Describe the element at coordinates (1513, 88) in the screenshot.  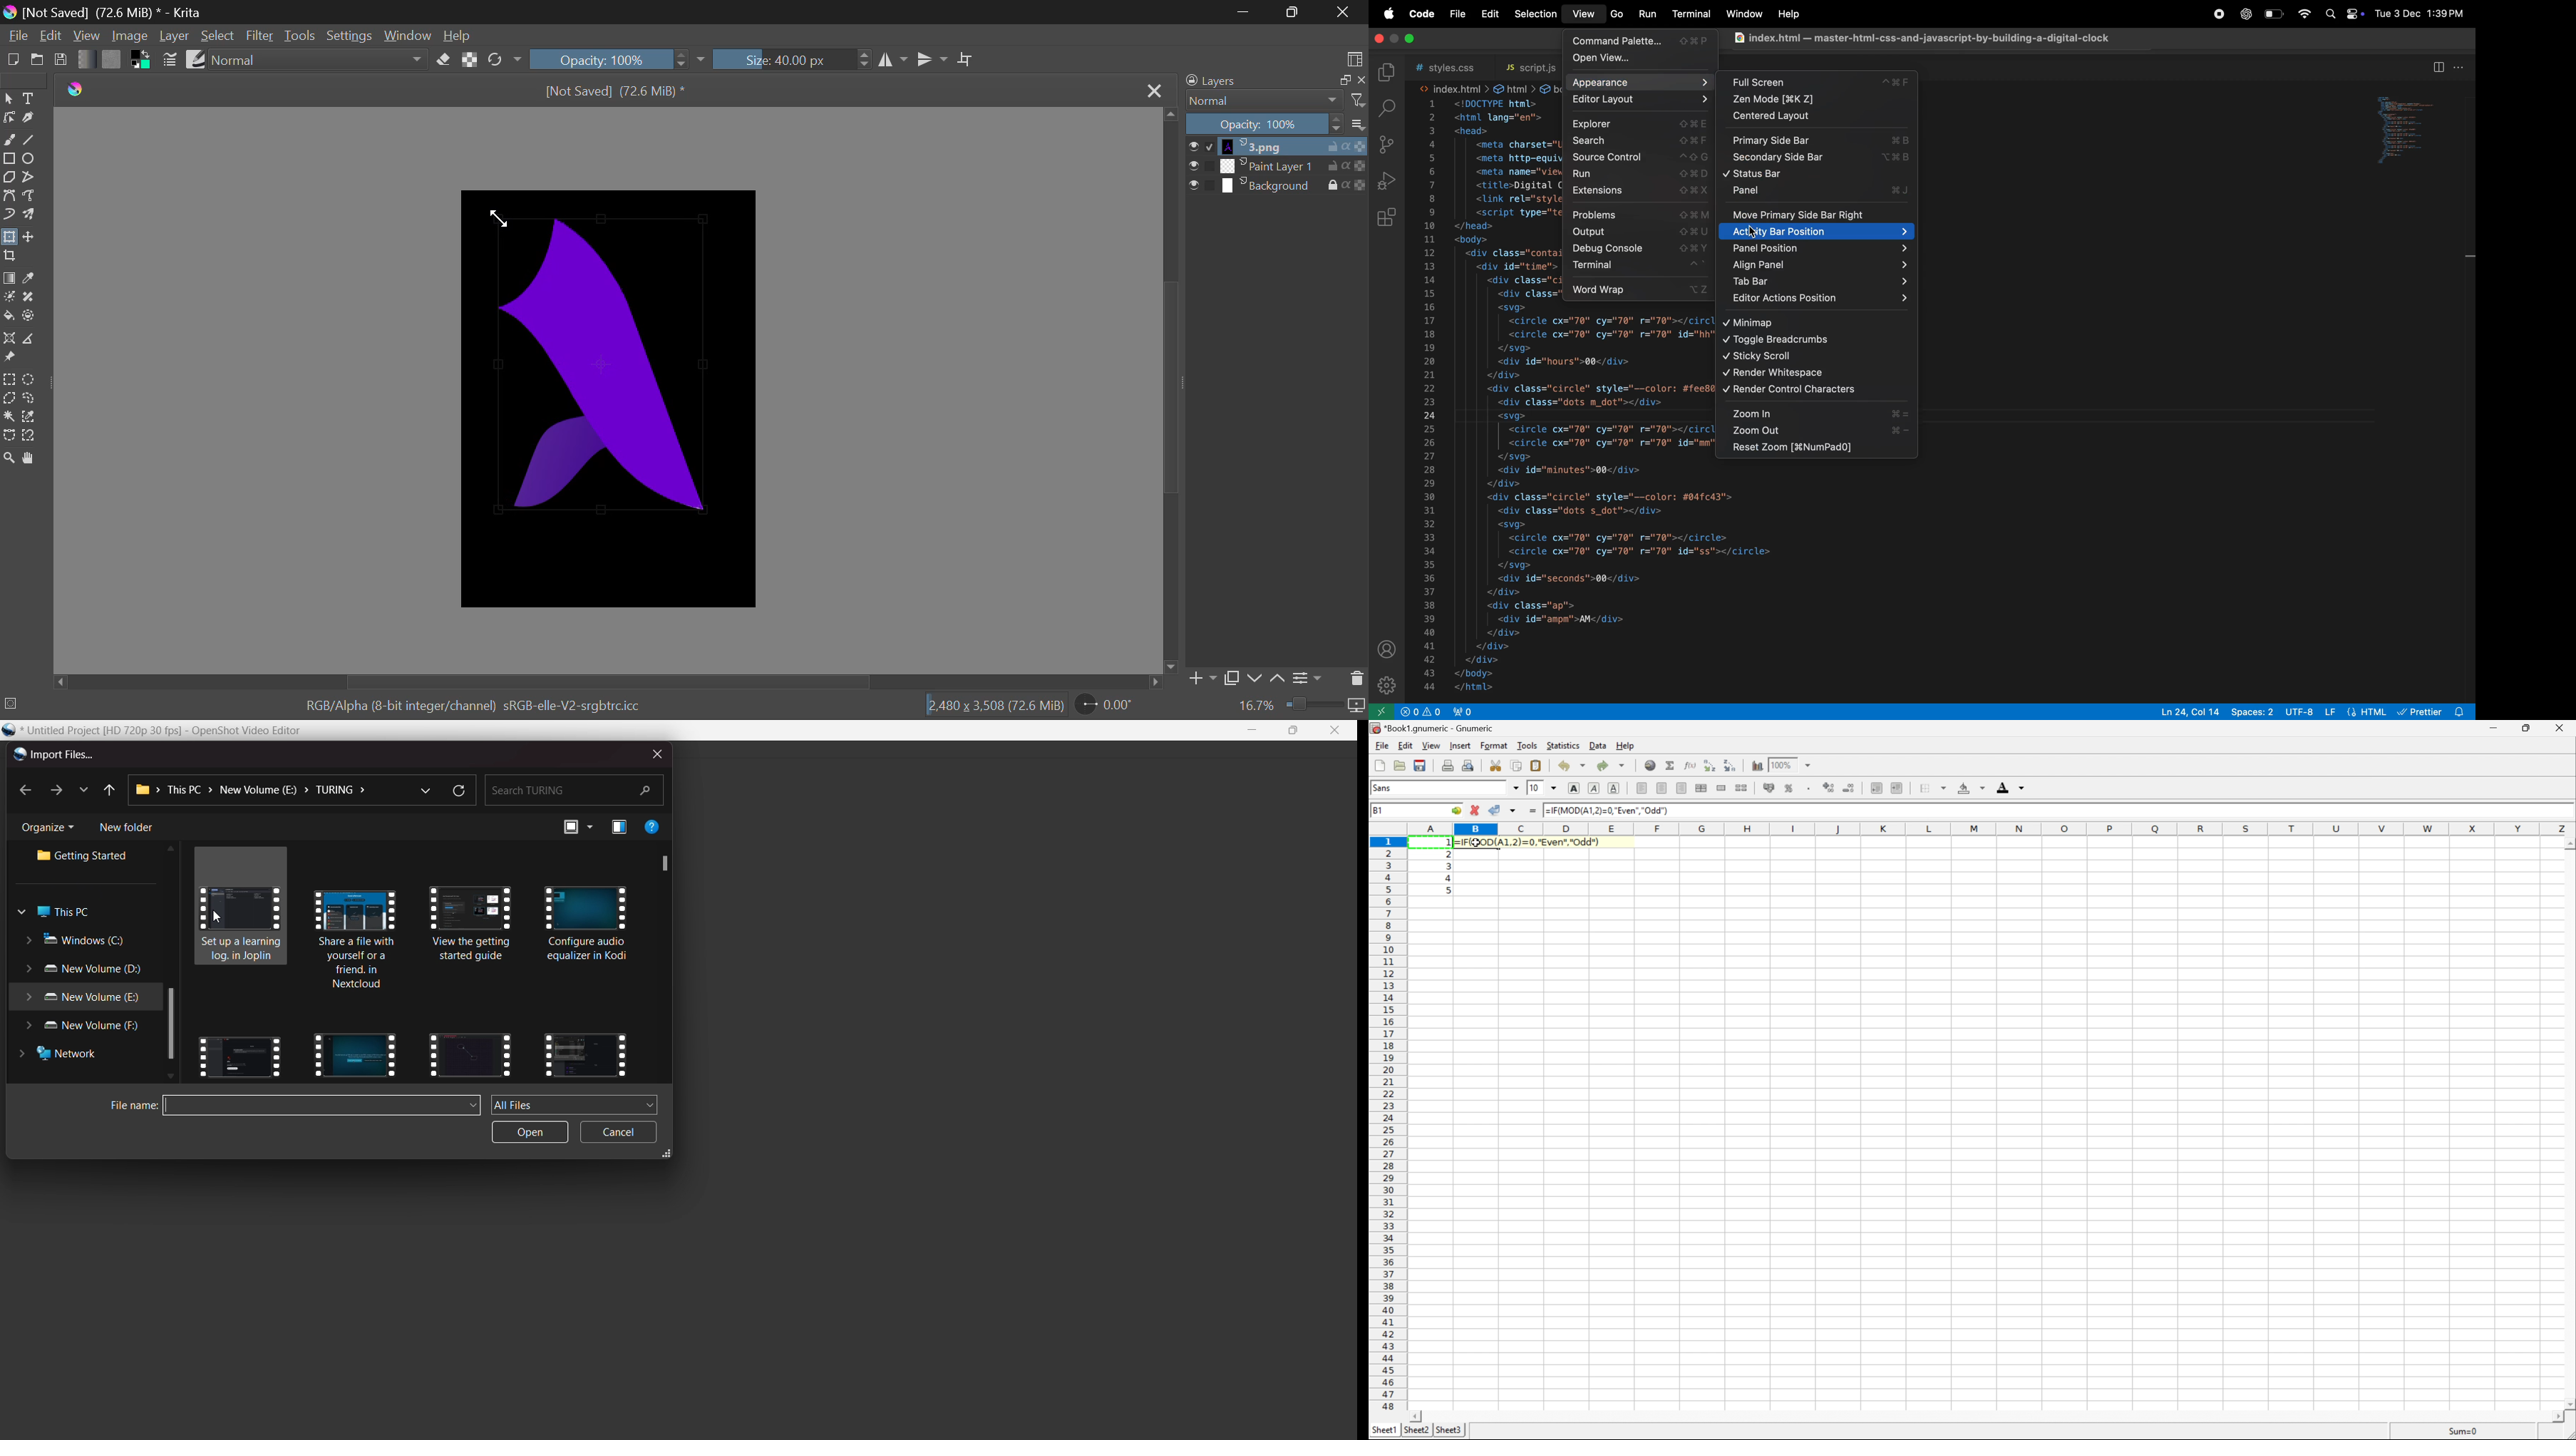
I see `html` at that location.